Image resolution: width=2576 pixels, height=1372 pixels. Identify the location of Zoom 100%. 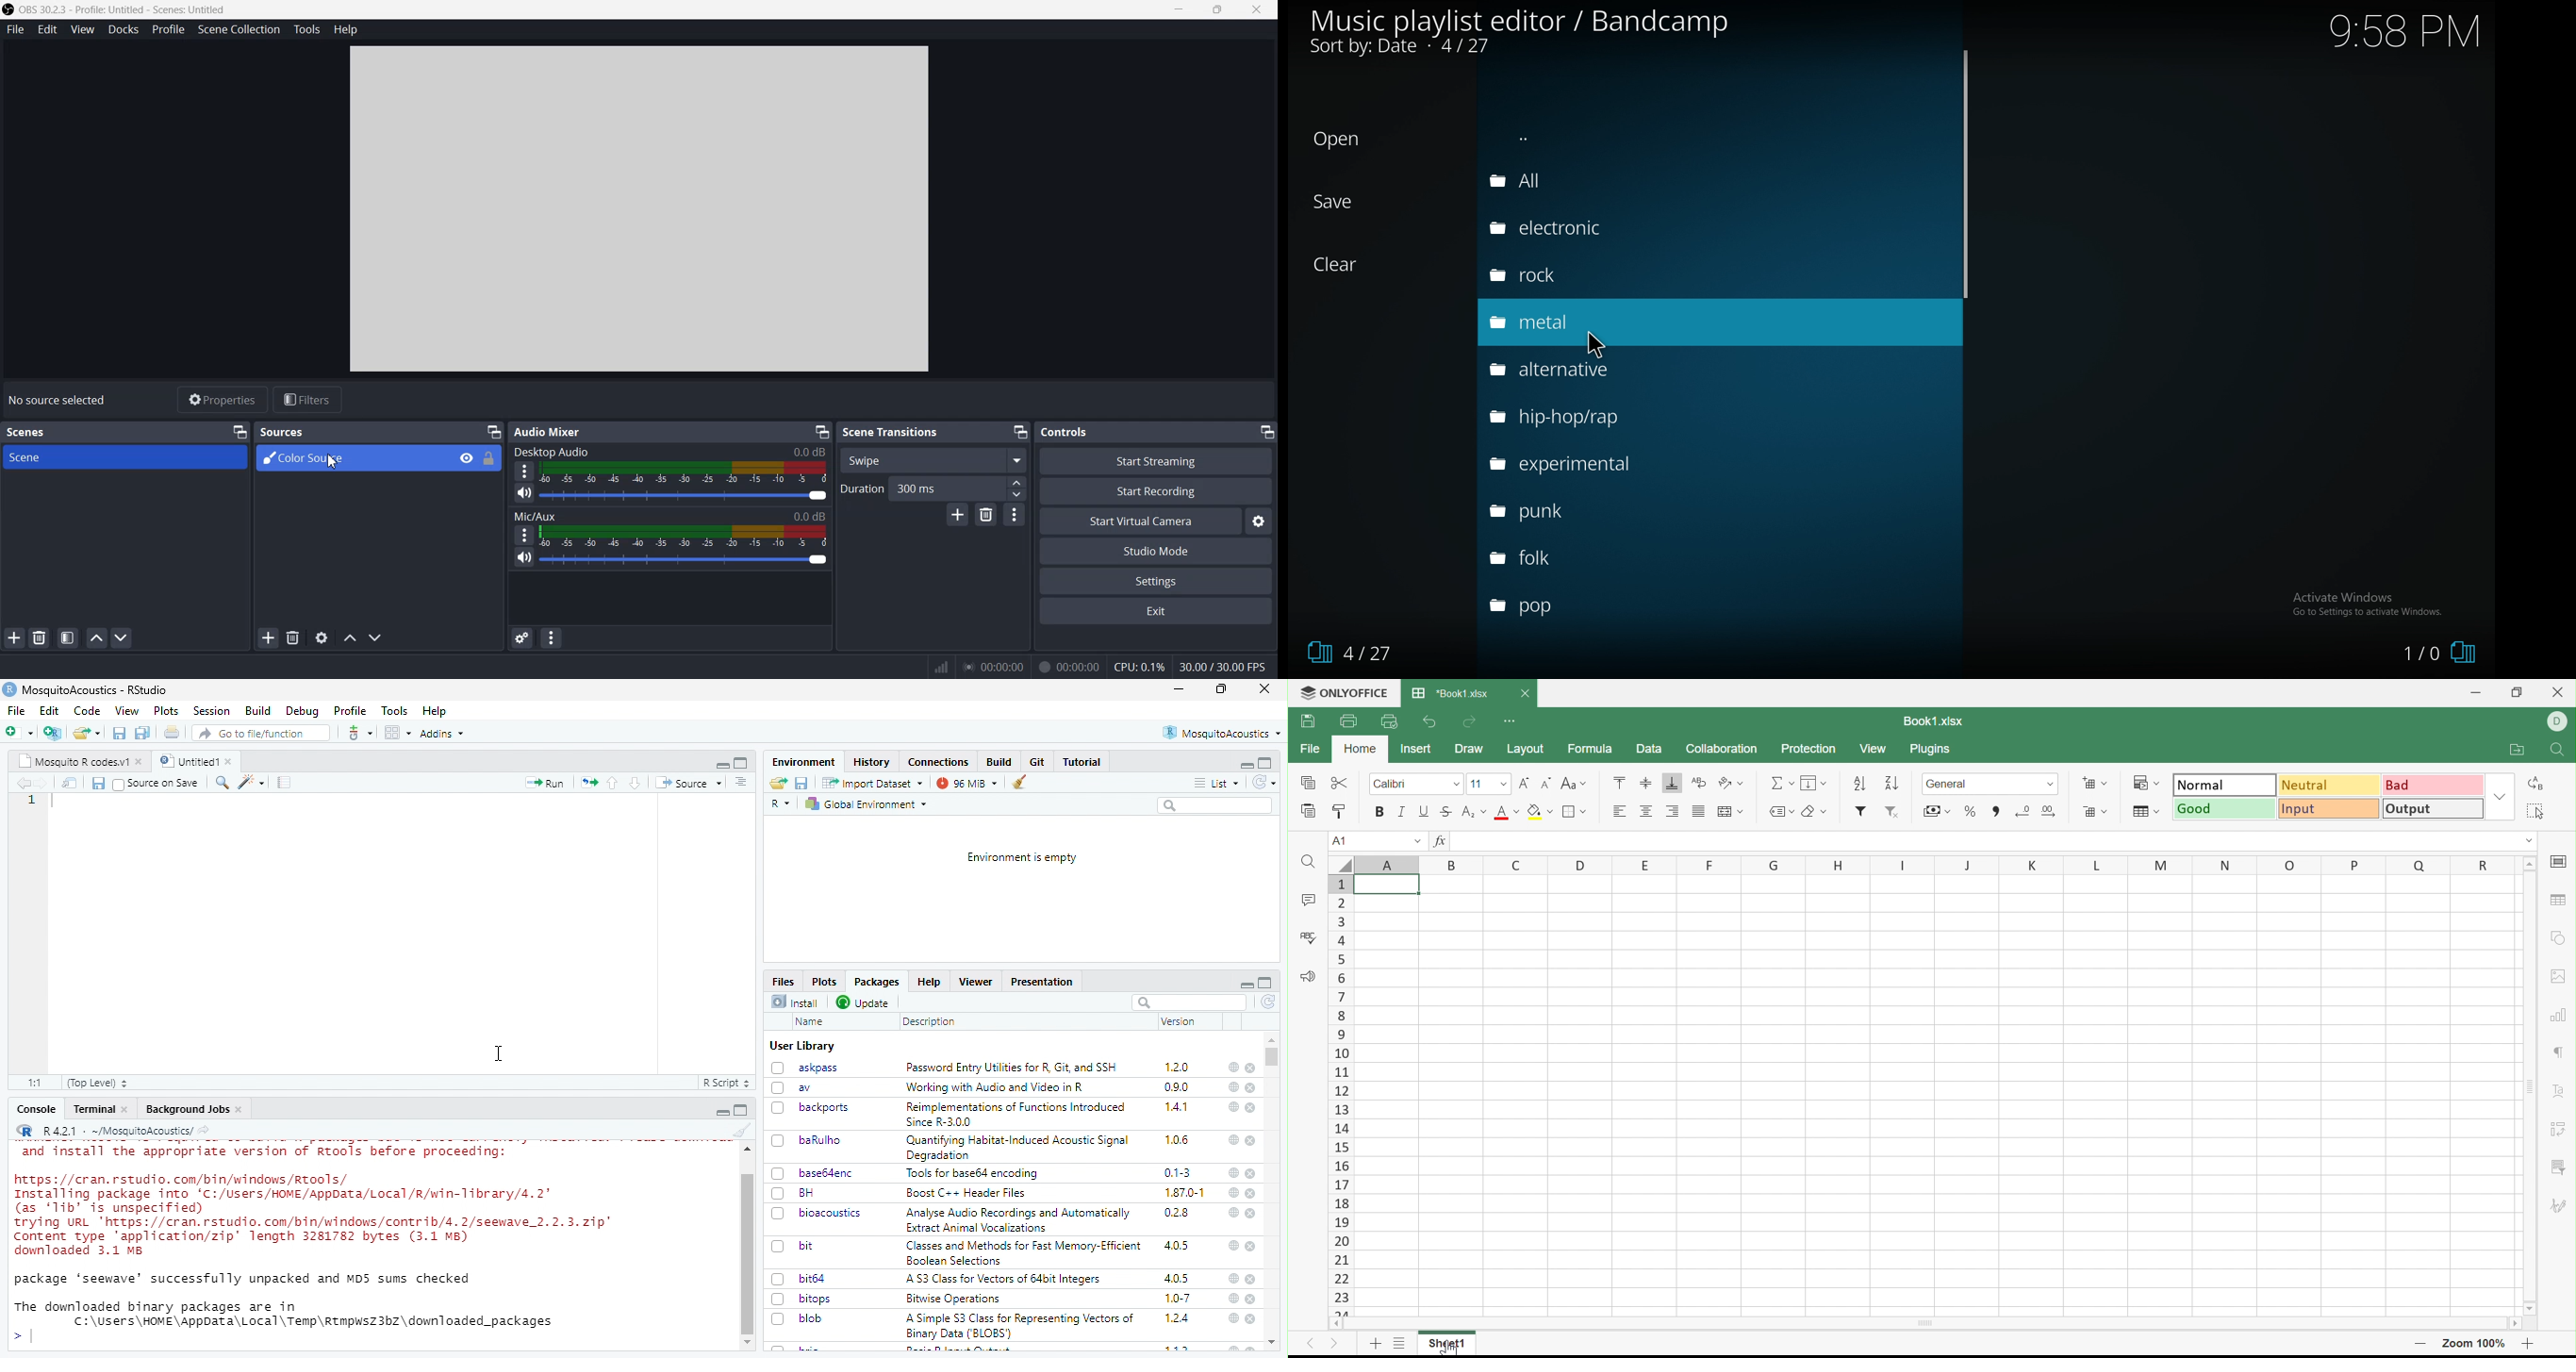
(2471, 1343).